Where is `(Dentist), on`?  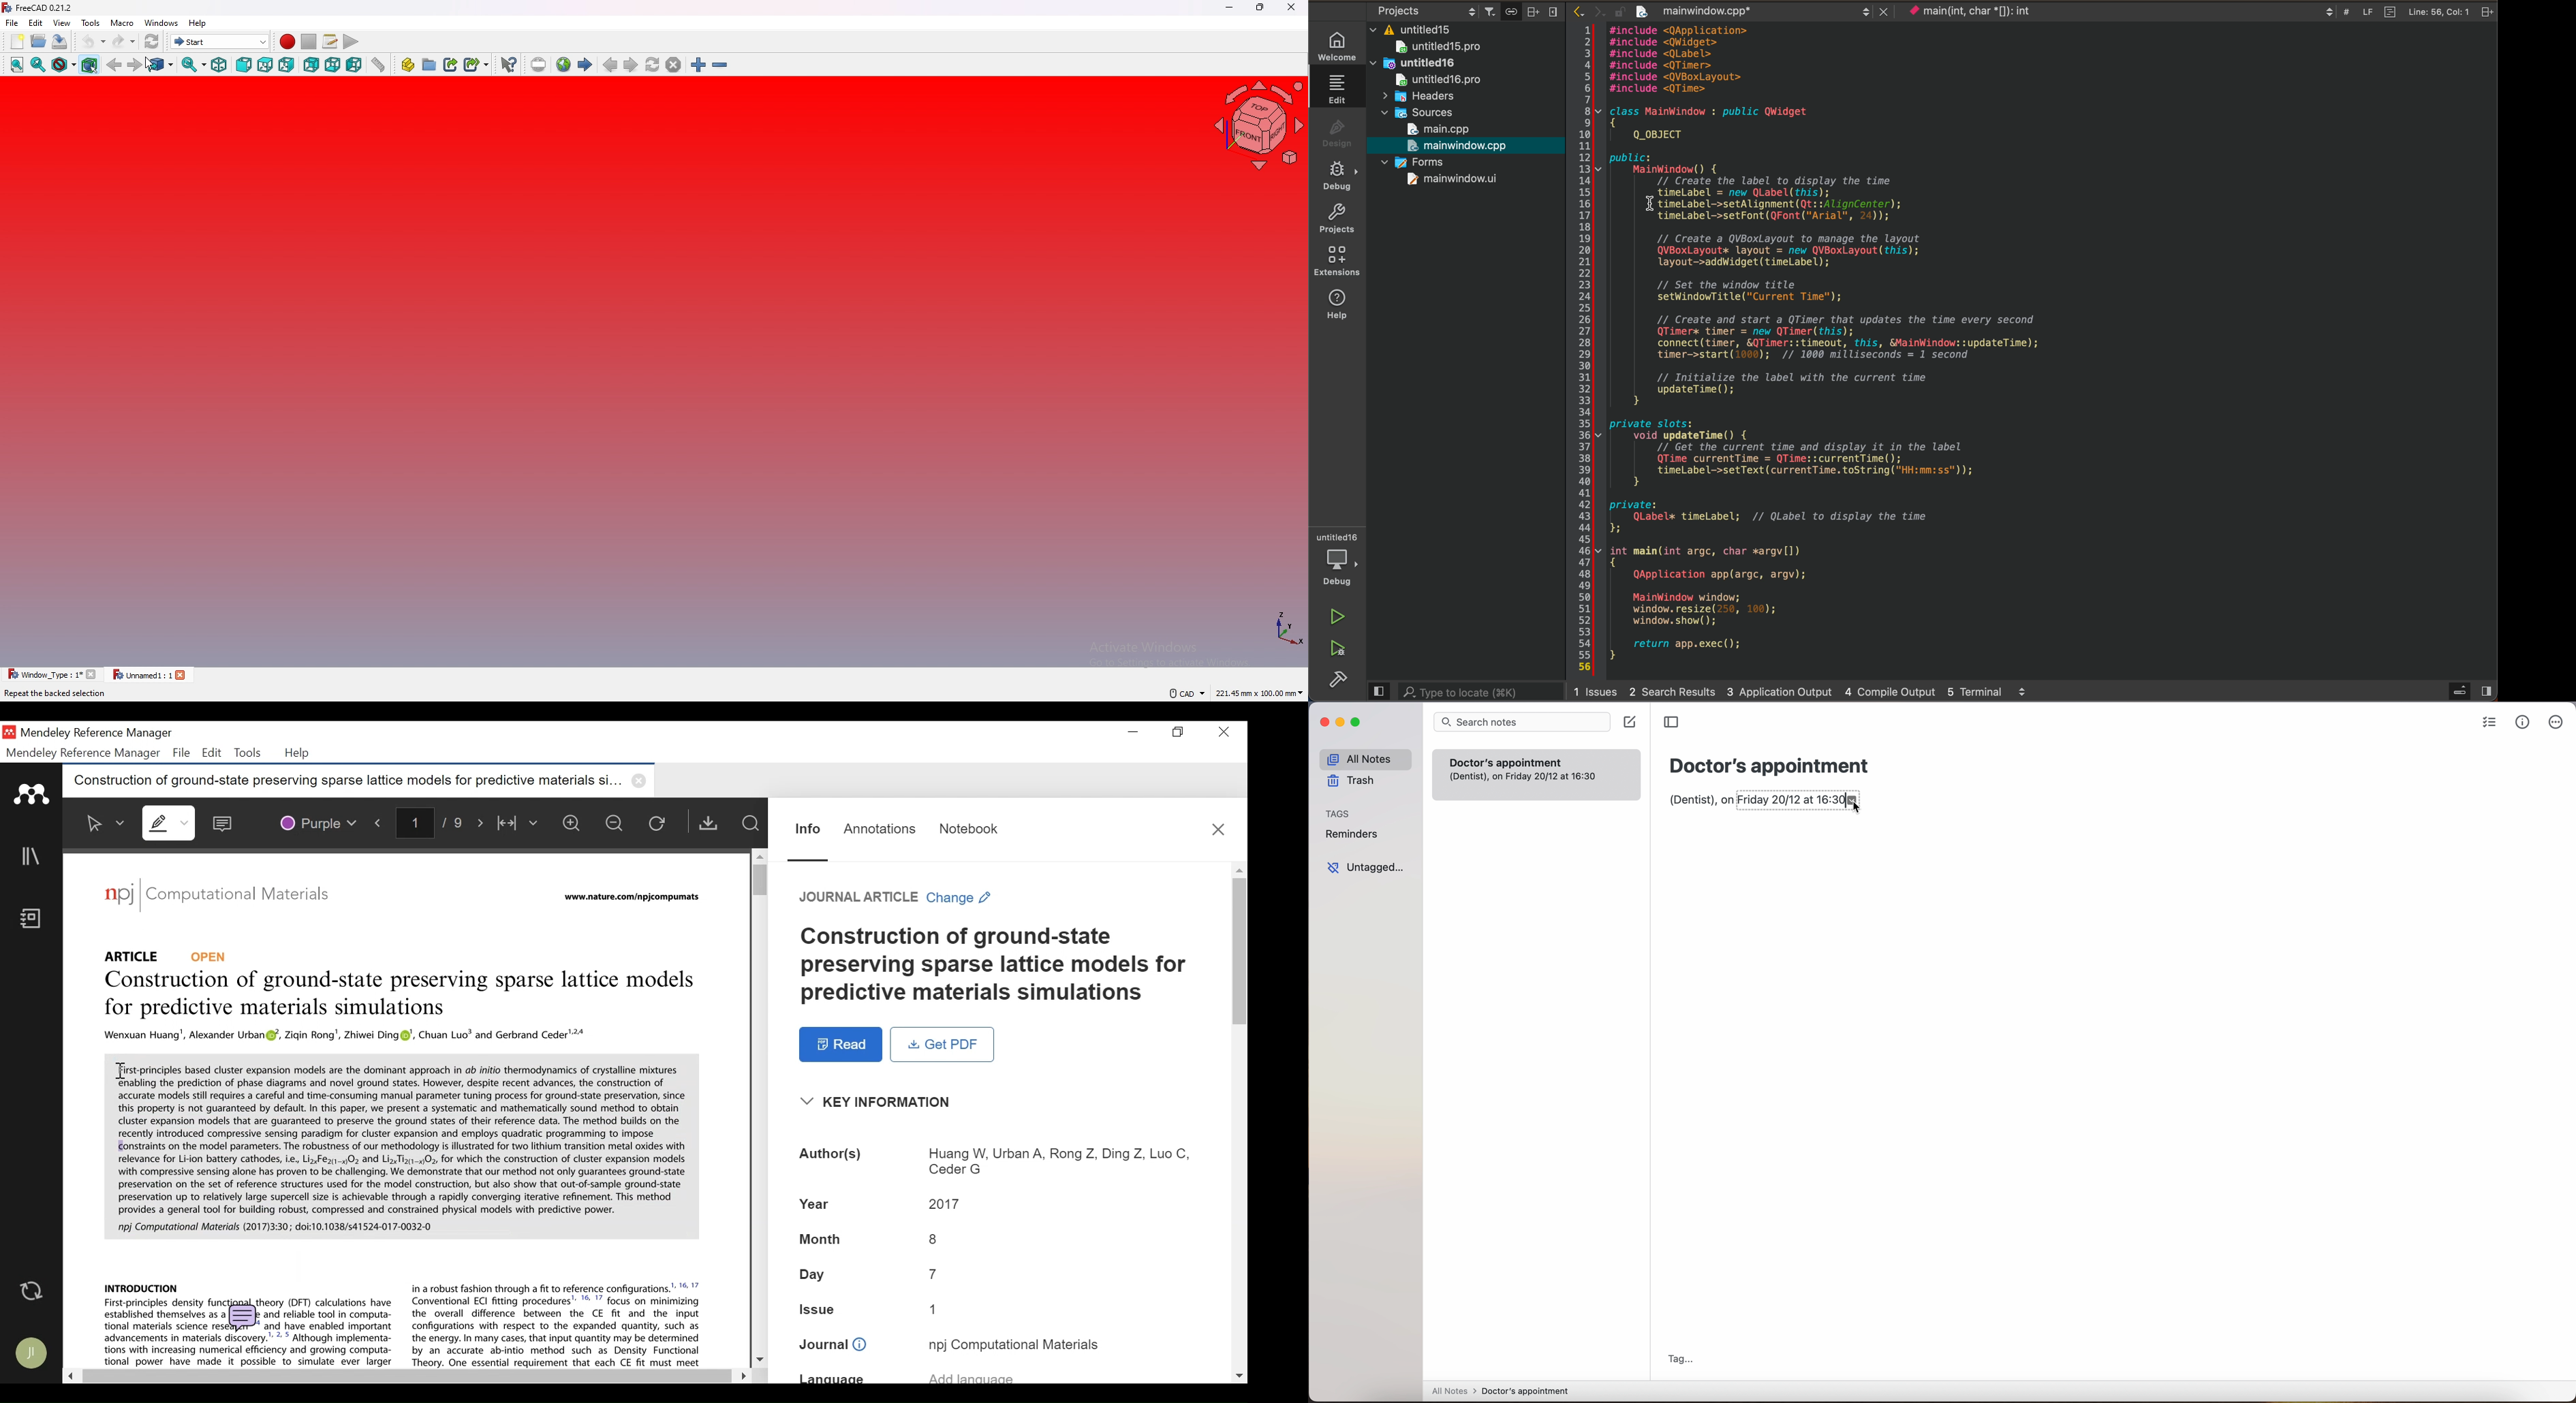
(Dentist), on is located at coordinates (1695, 803).